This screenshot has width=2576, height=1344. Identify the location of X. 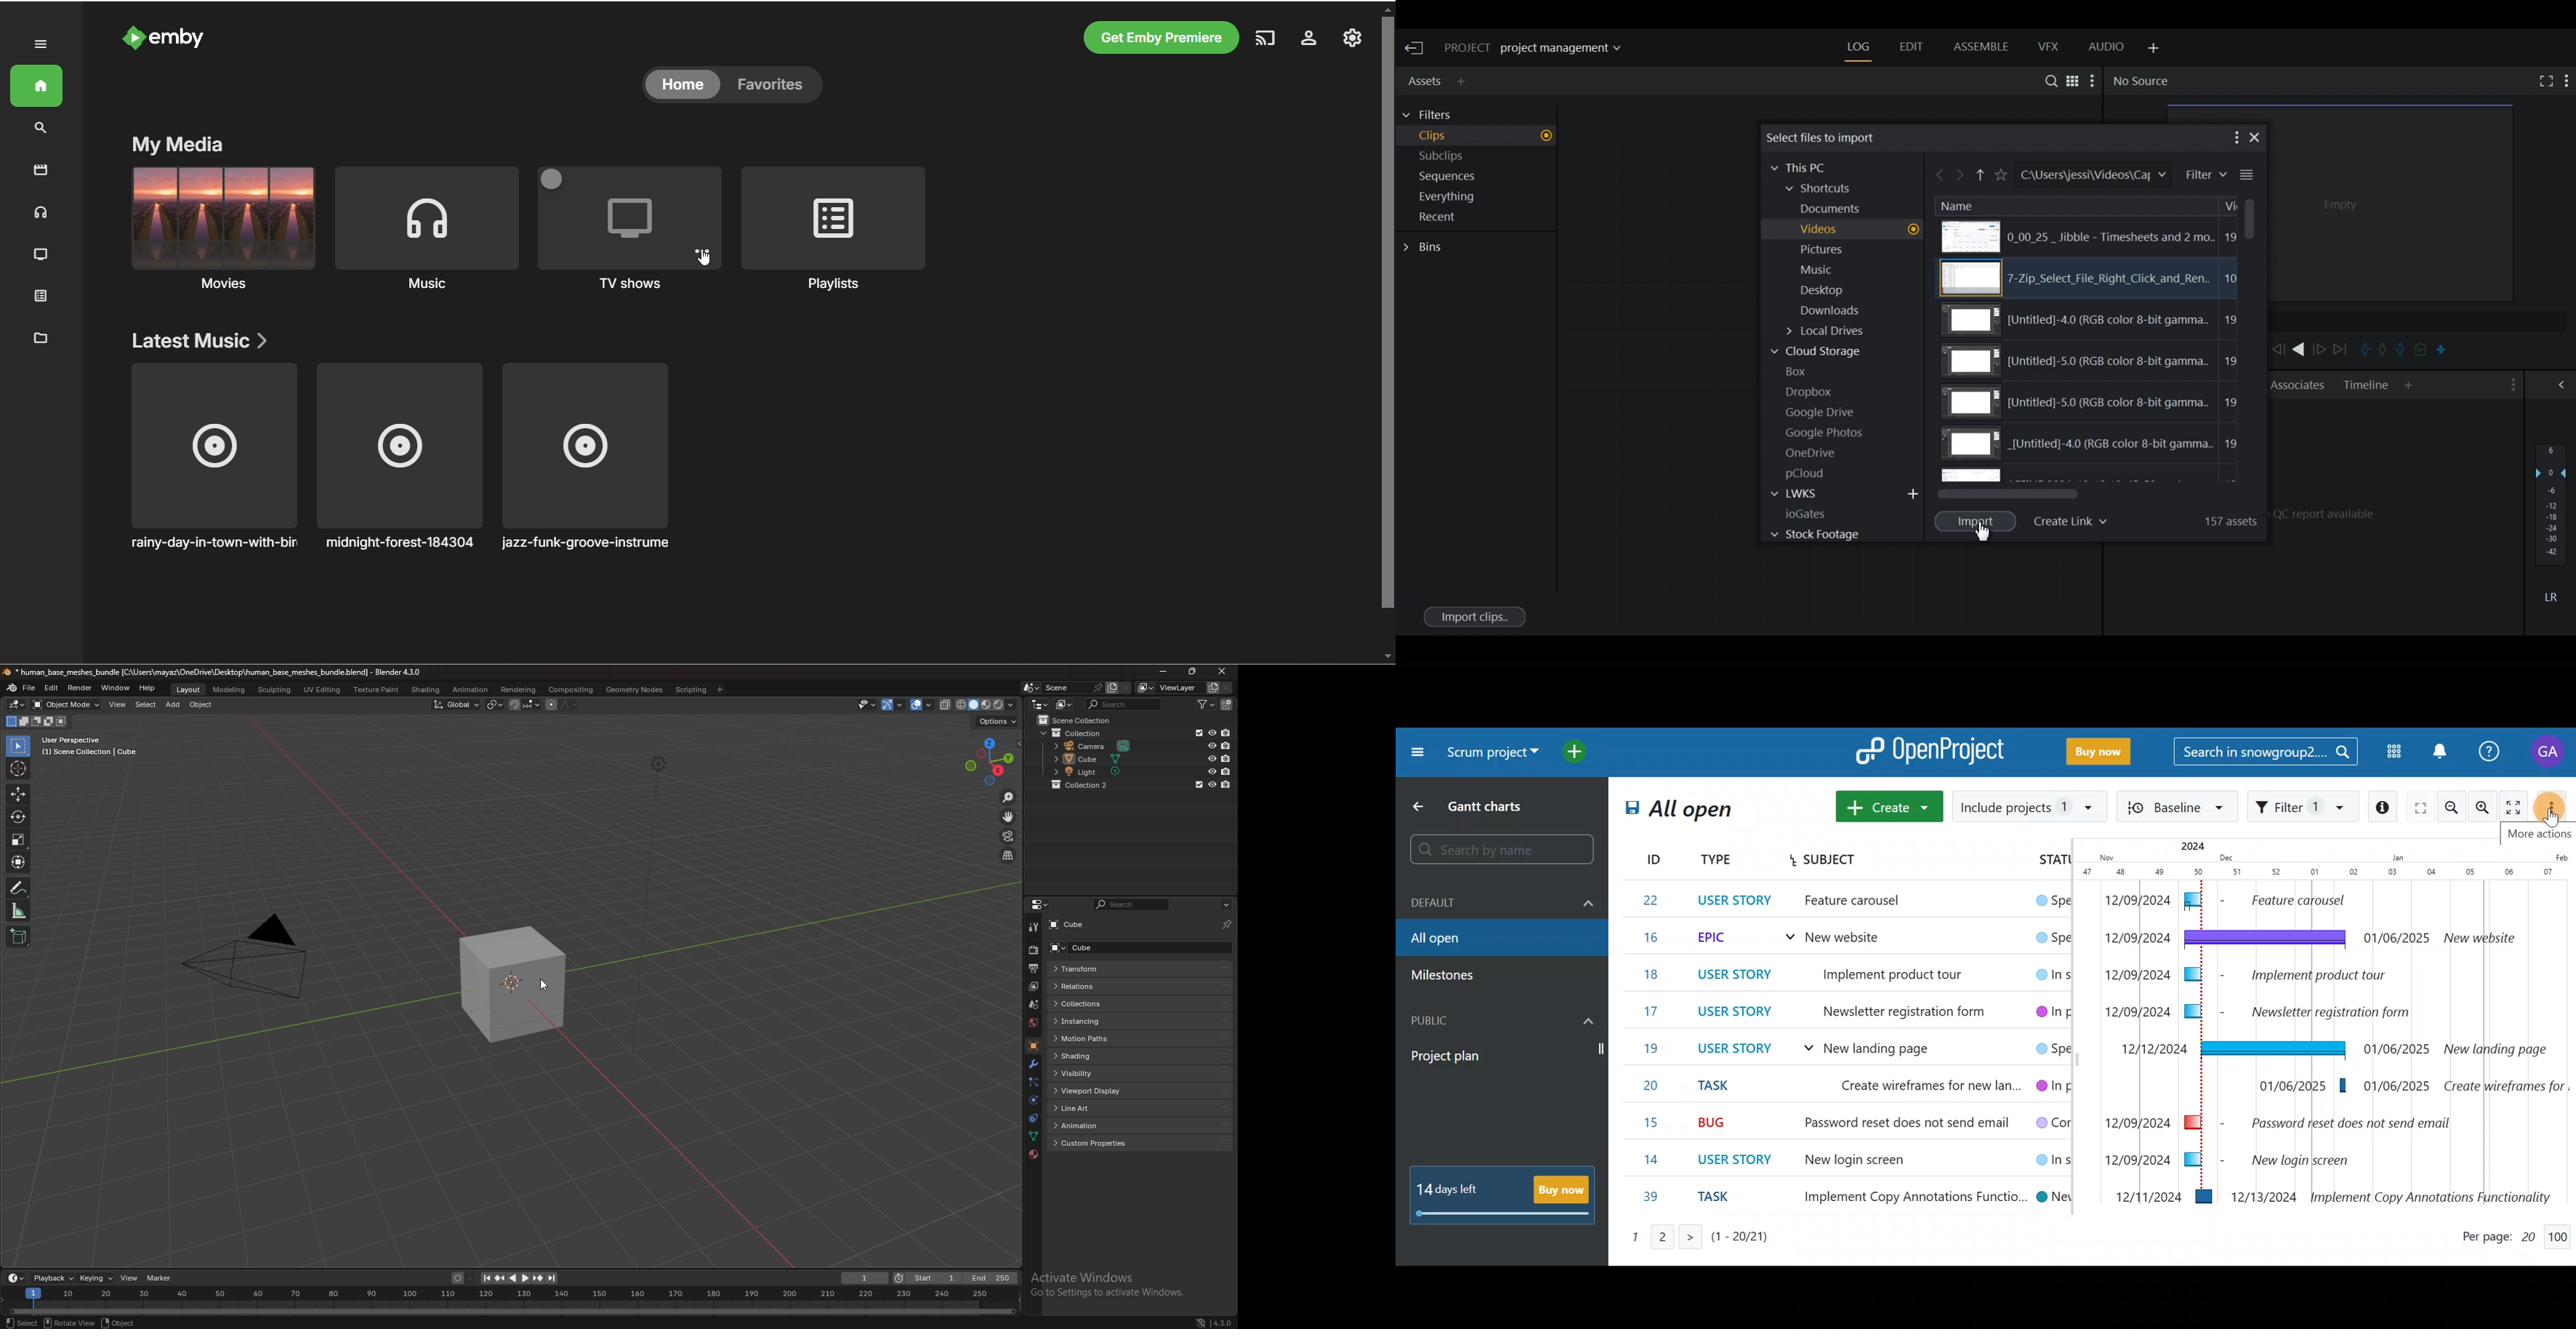
(2256, 137).